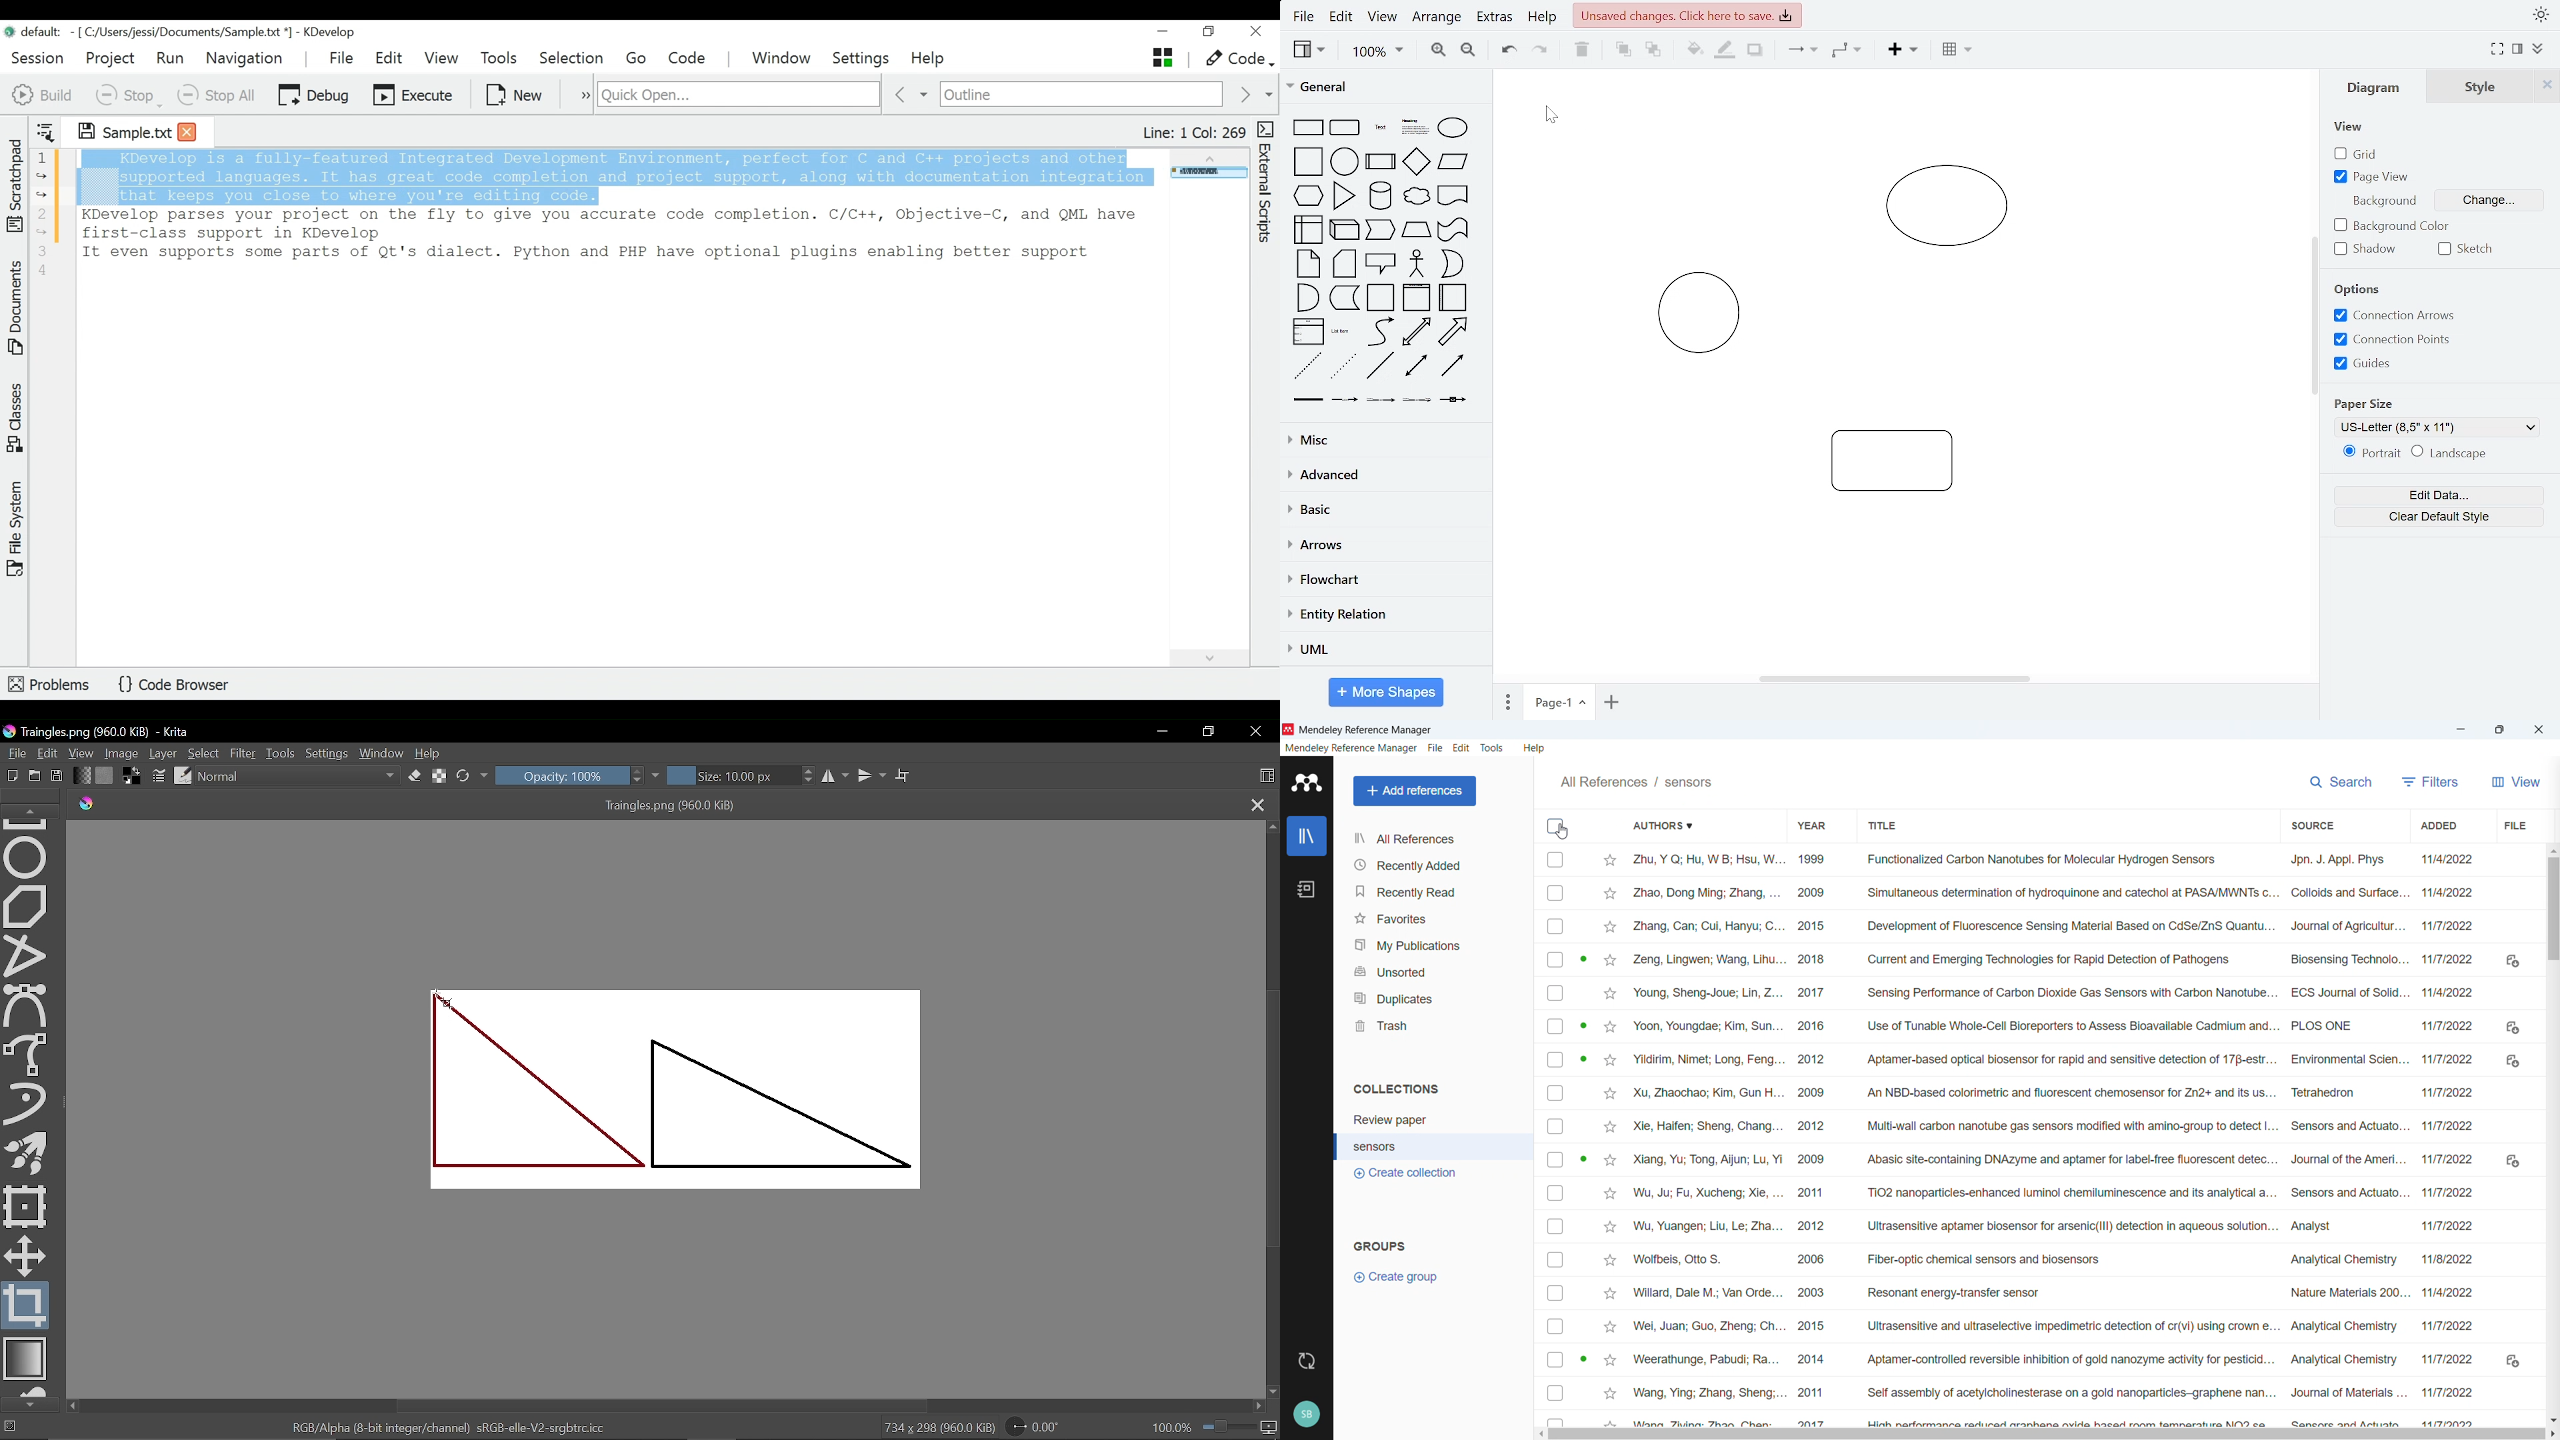  Describe the element at coordinates (1435, 749) in the screenshot. I see `file` at that location.